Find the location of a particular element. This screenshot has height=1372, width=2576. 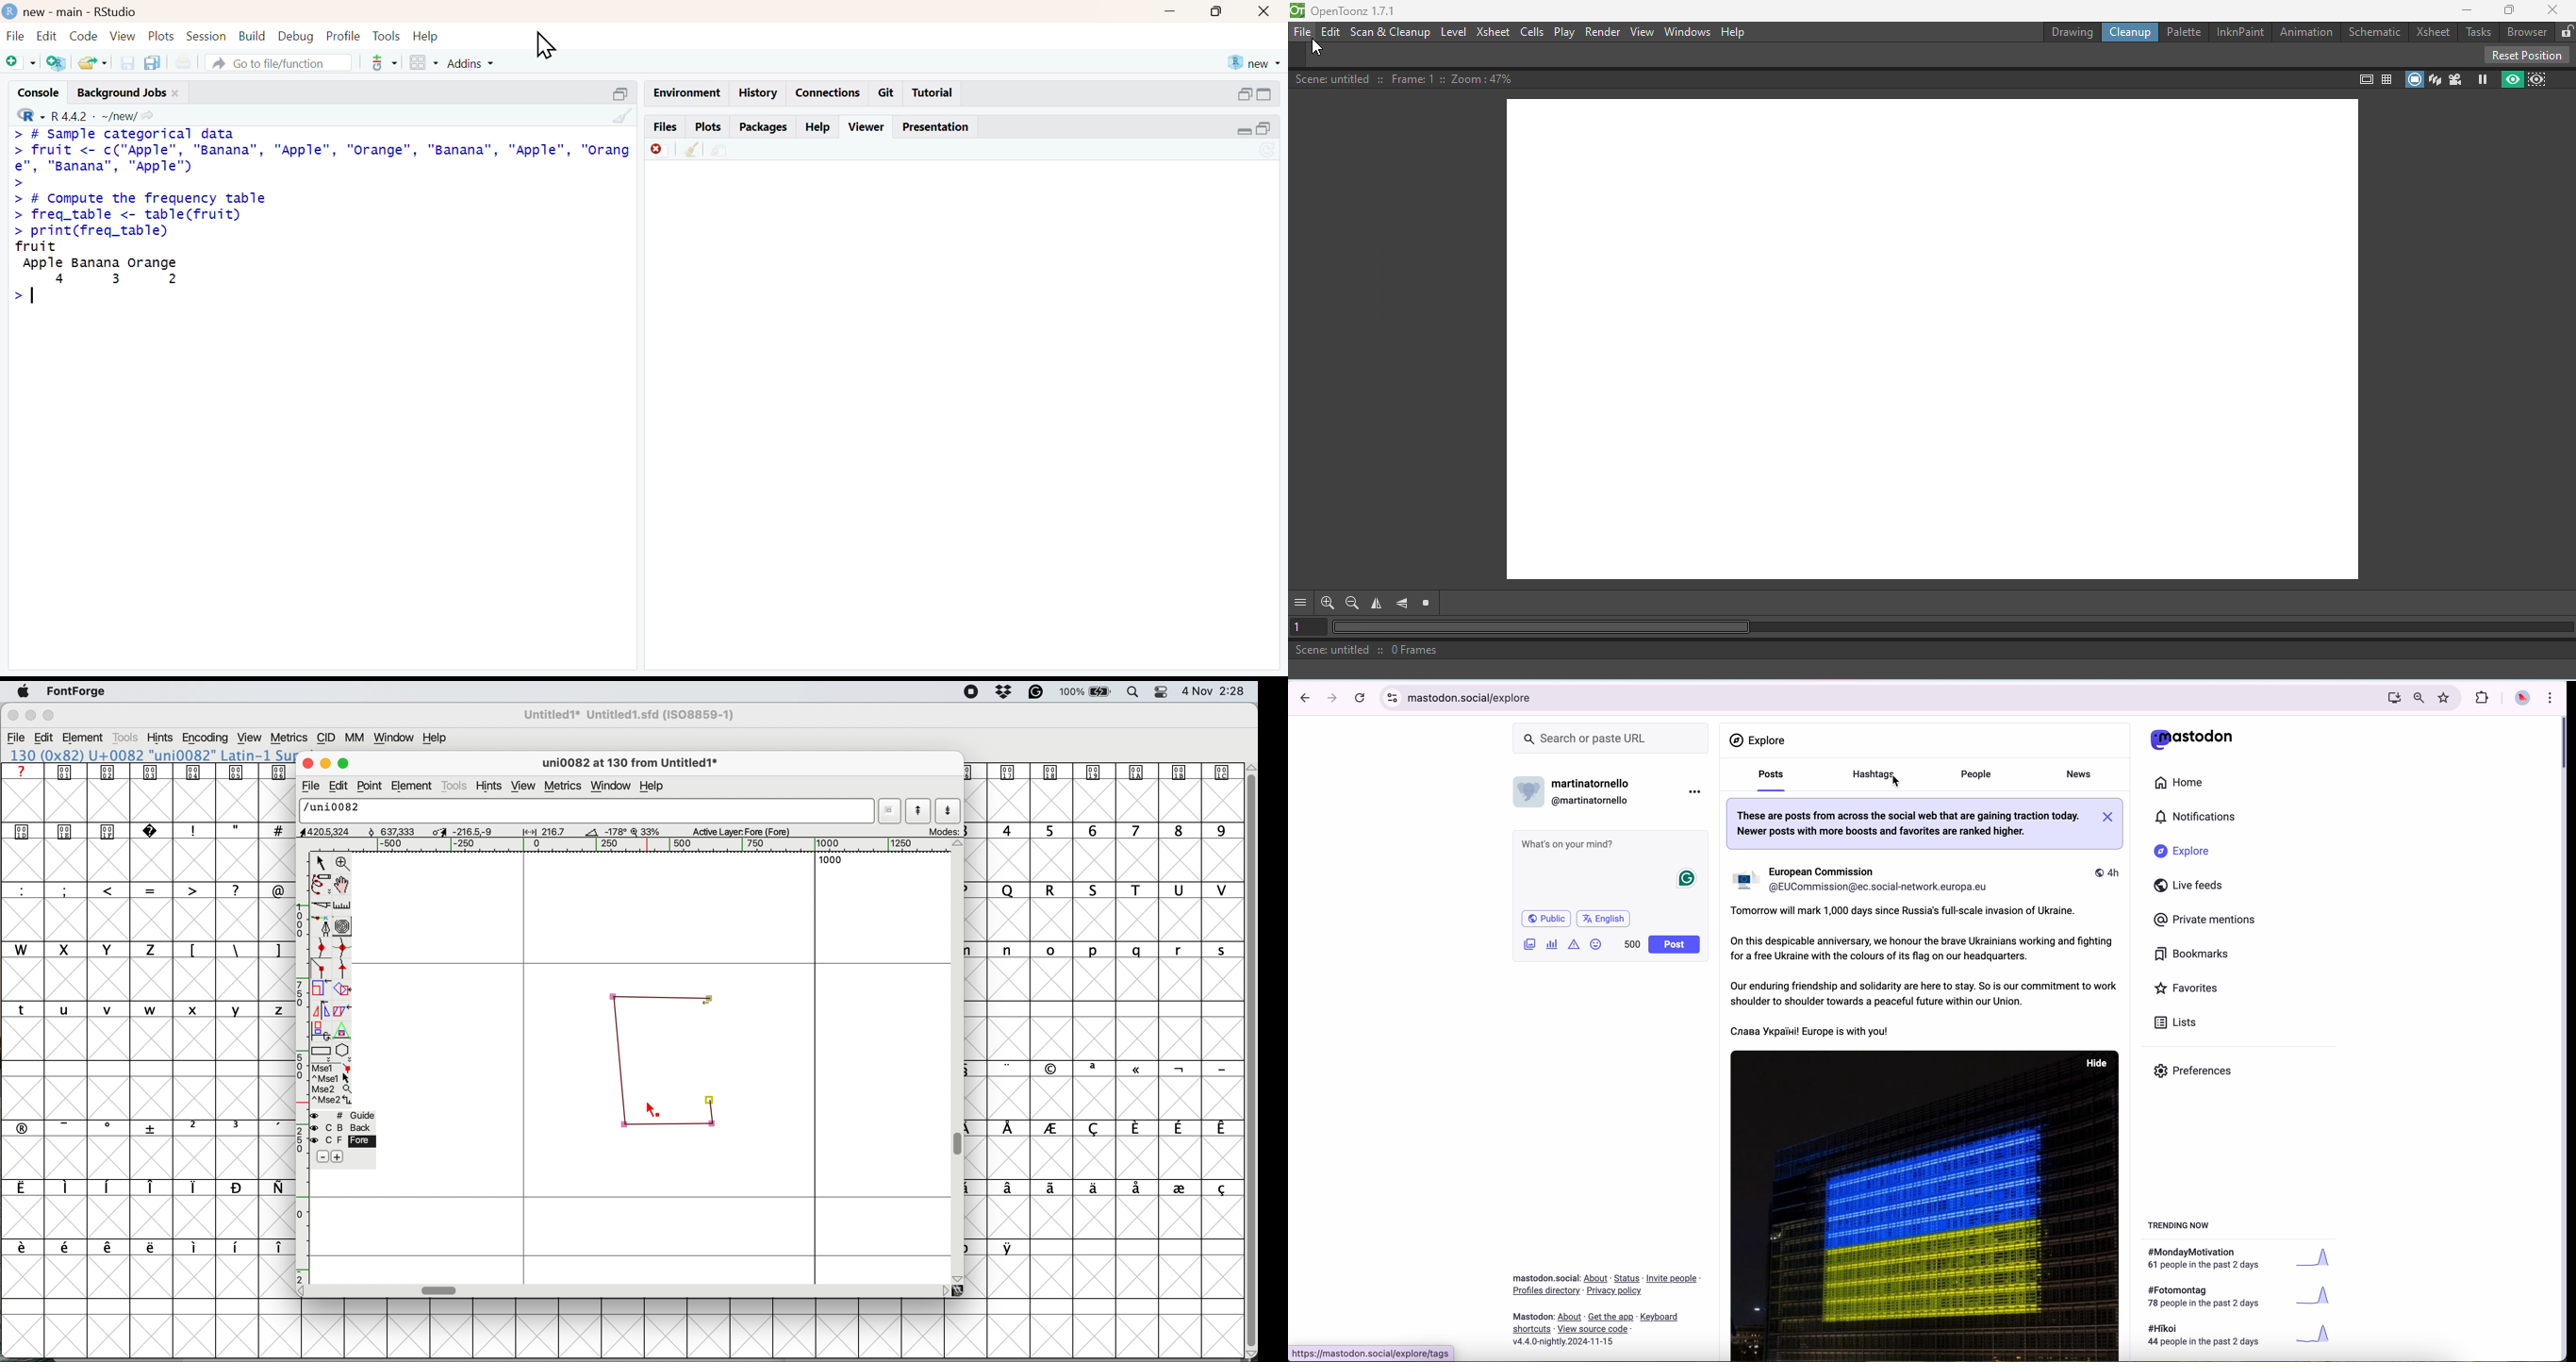

files is located at coordinates (666, 127).